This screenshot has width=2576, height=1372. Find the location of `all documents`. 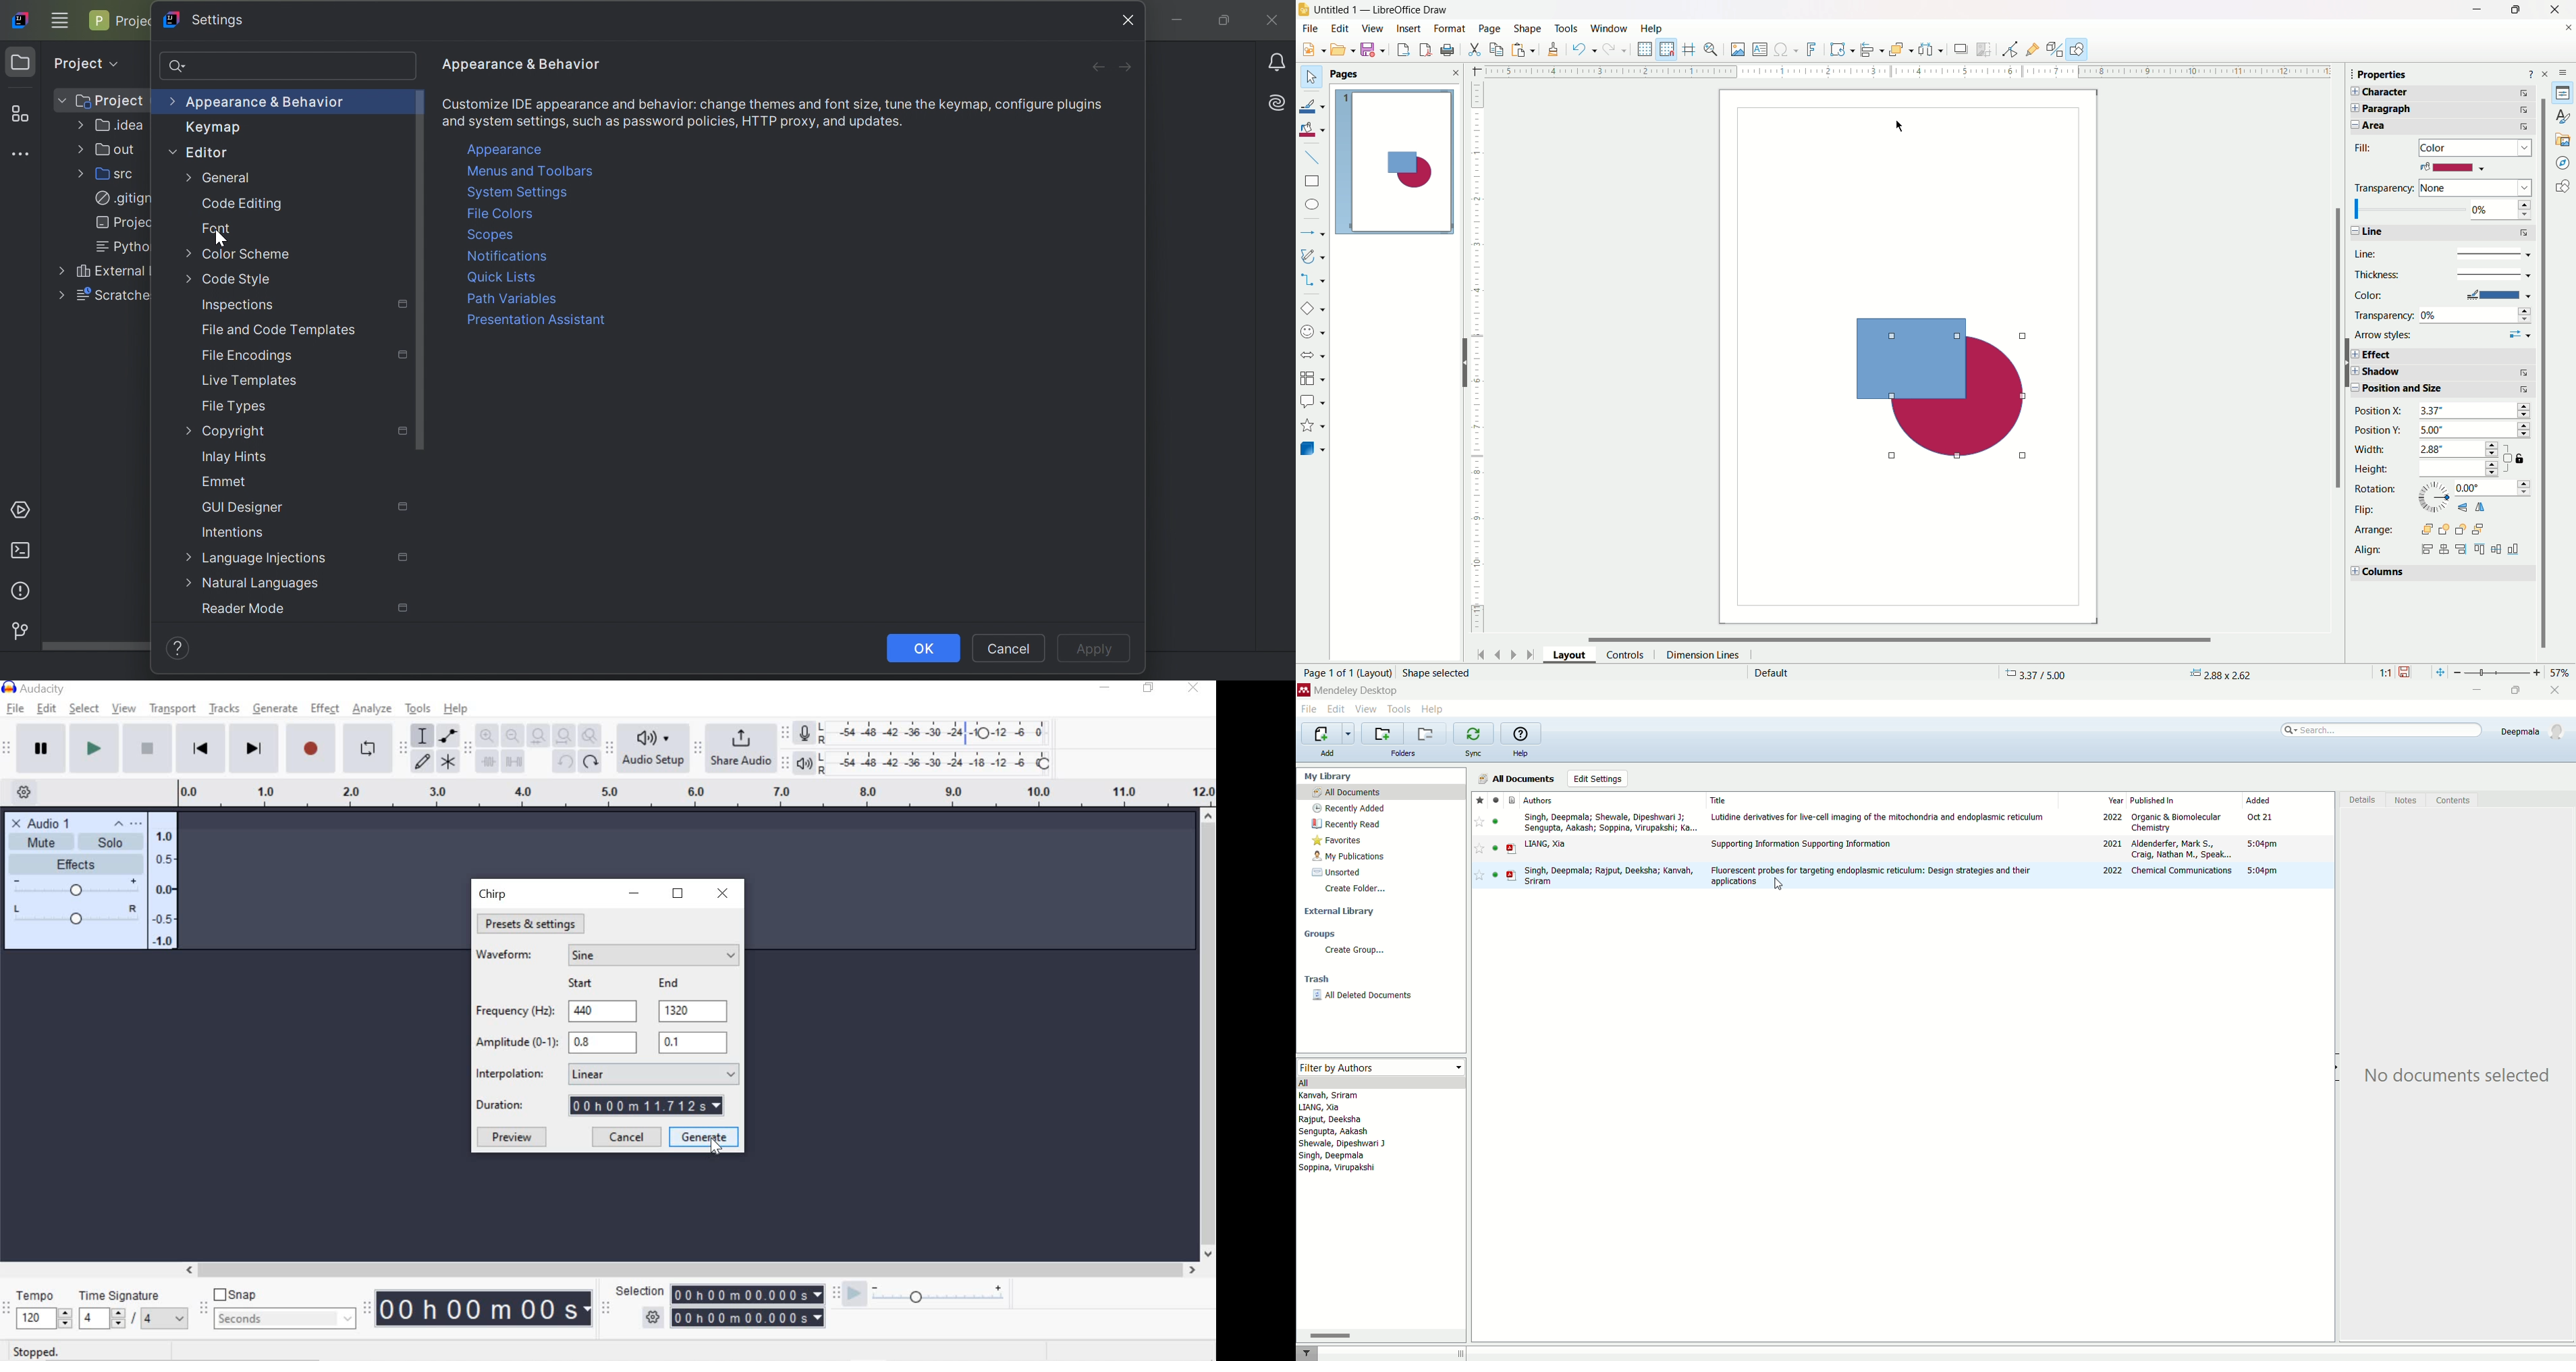

all documents is located at coordinates (1517, 777).